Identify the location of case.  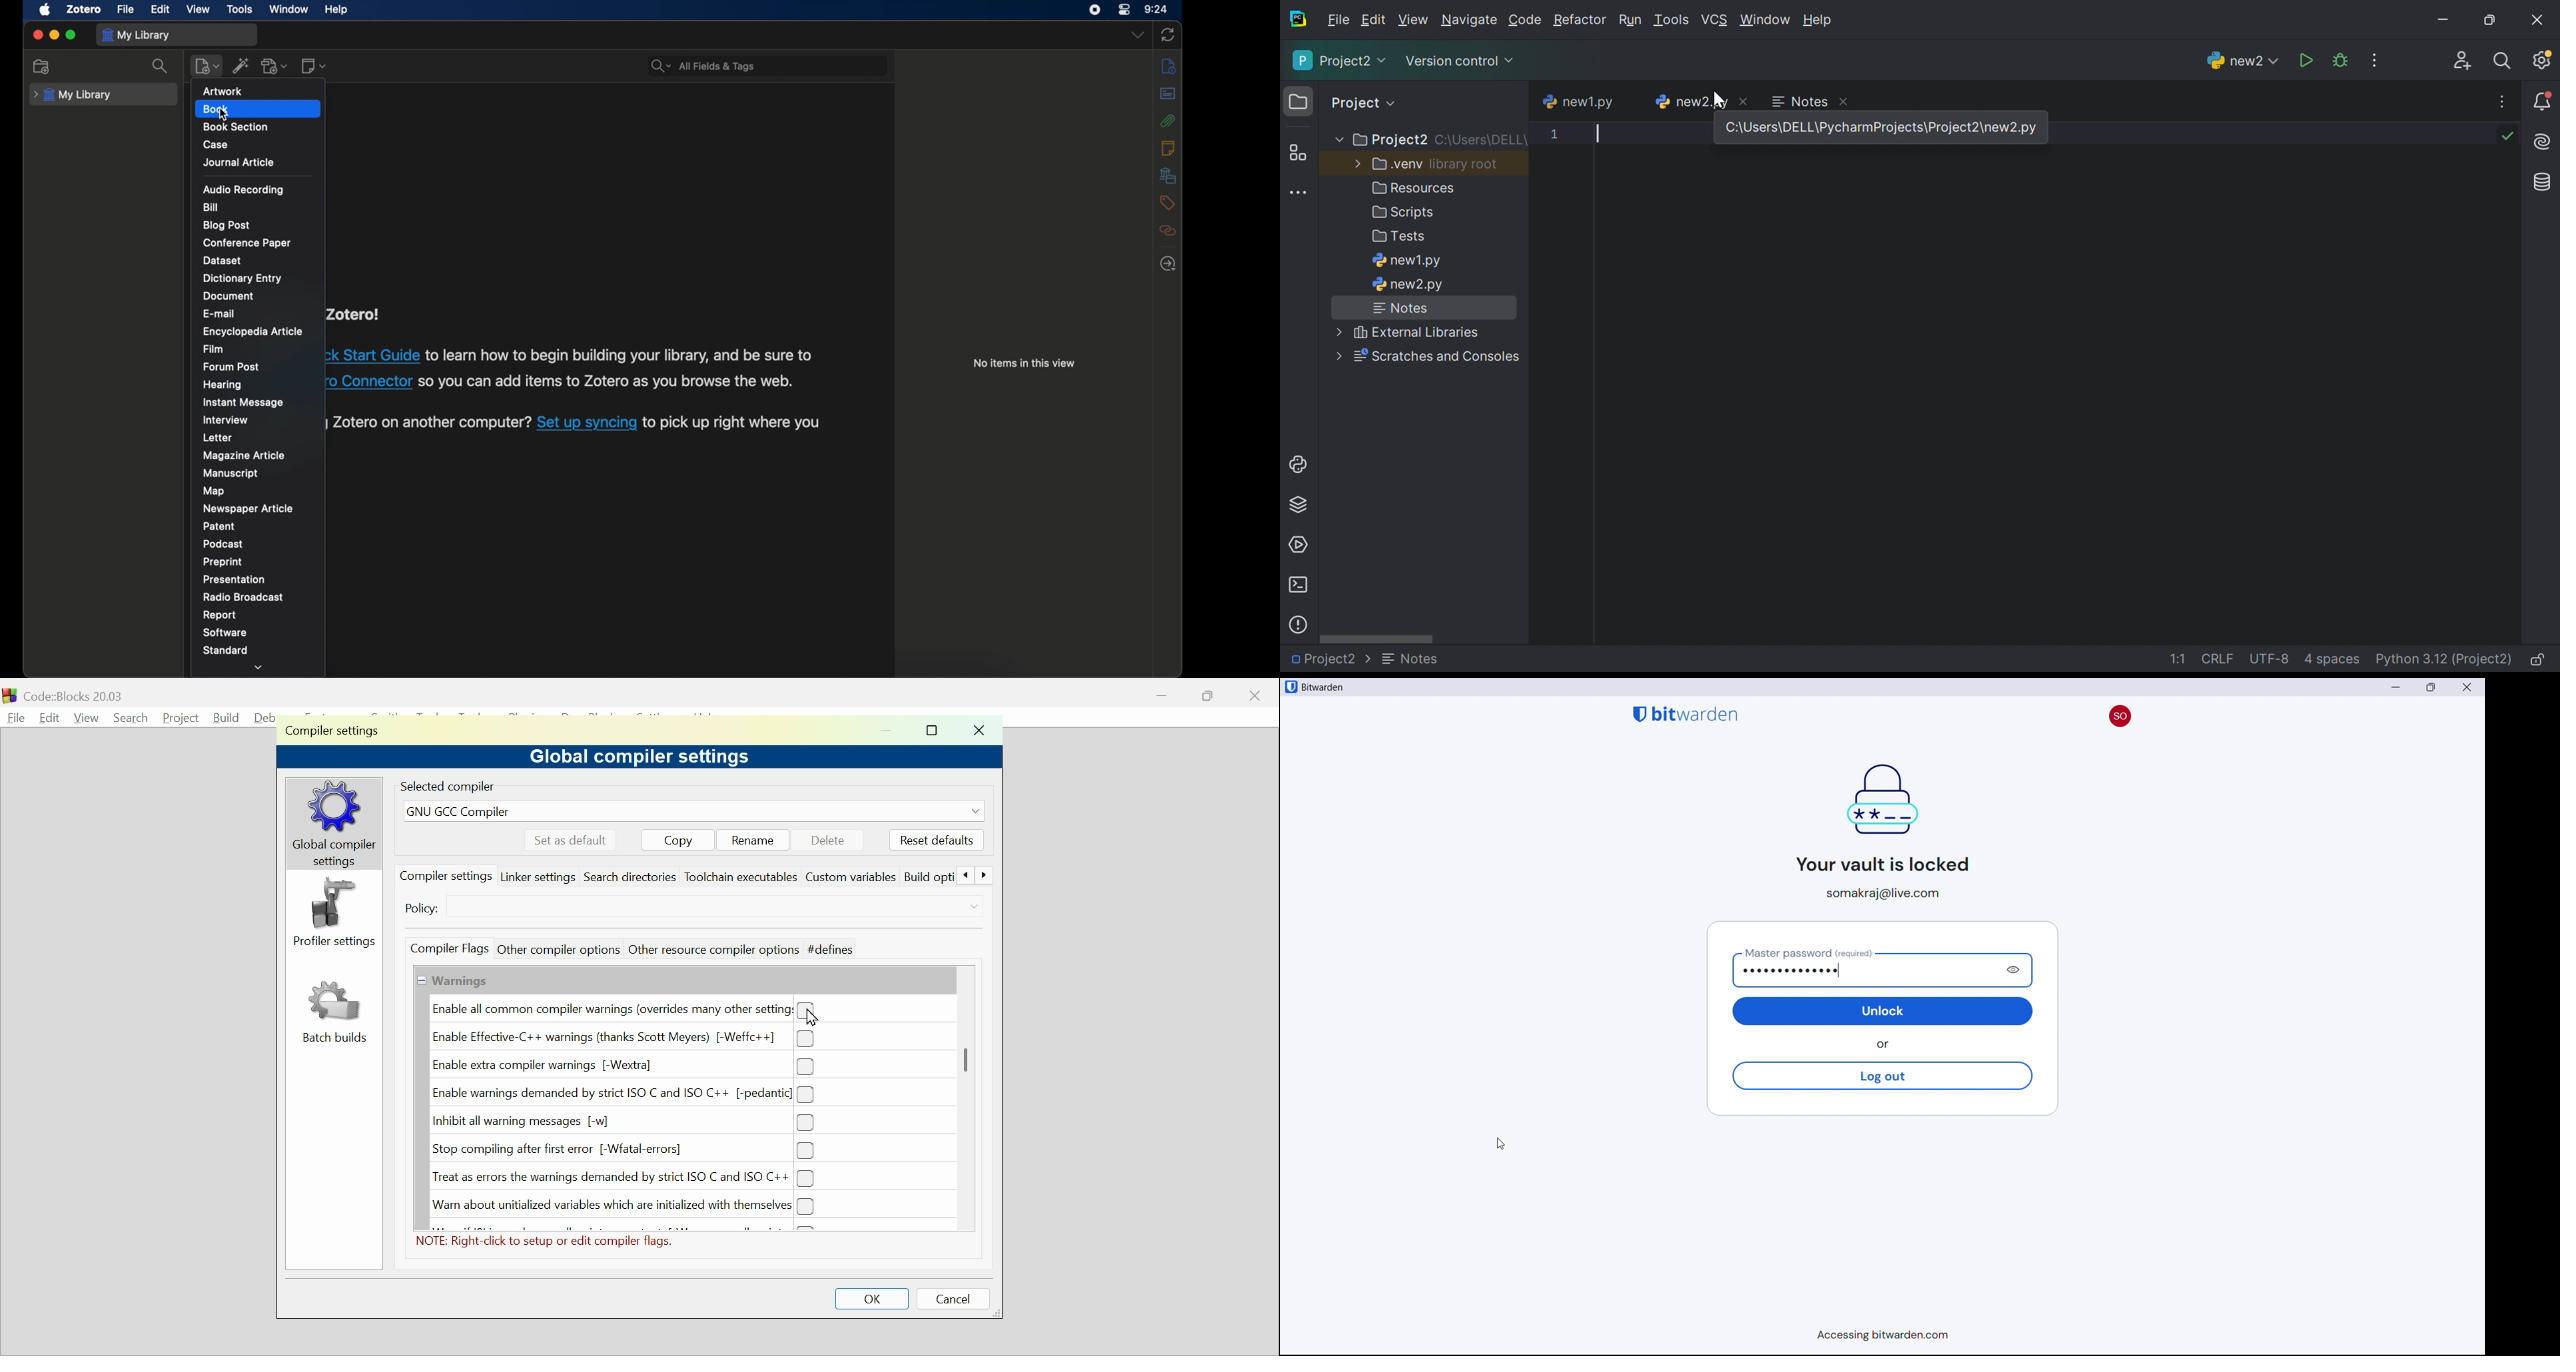
(218, 144).